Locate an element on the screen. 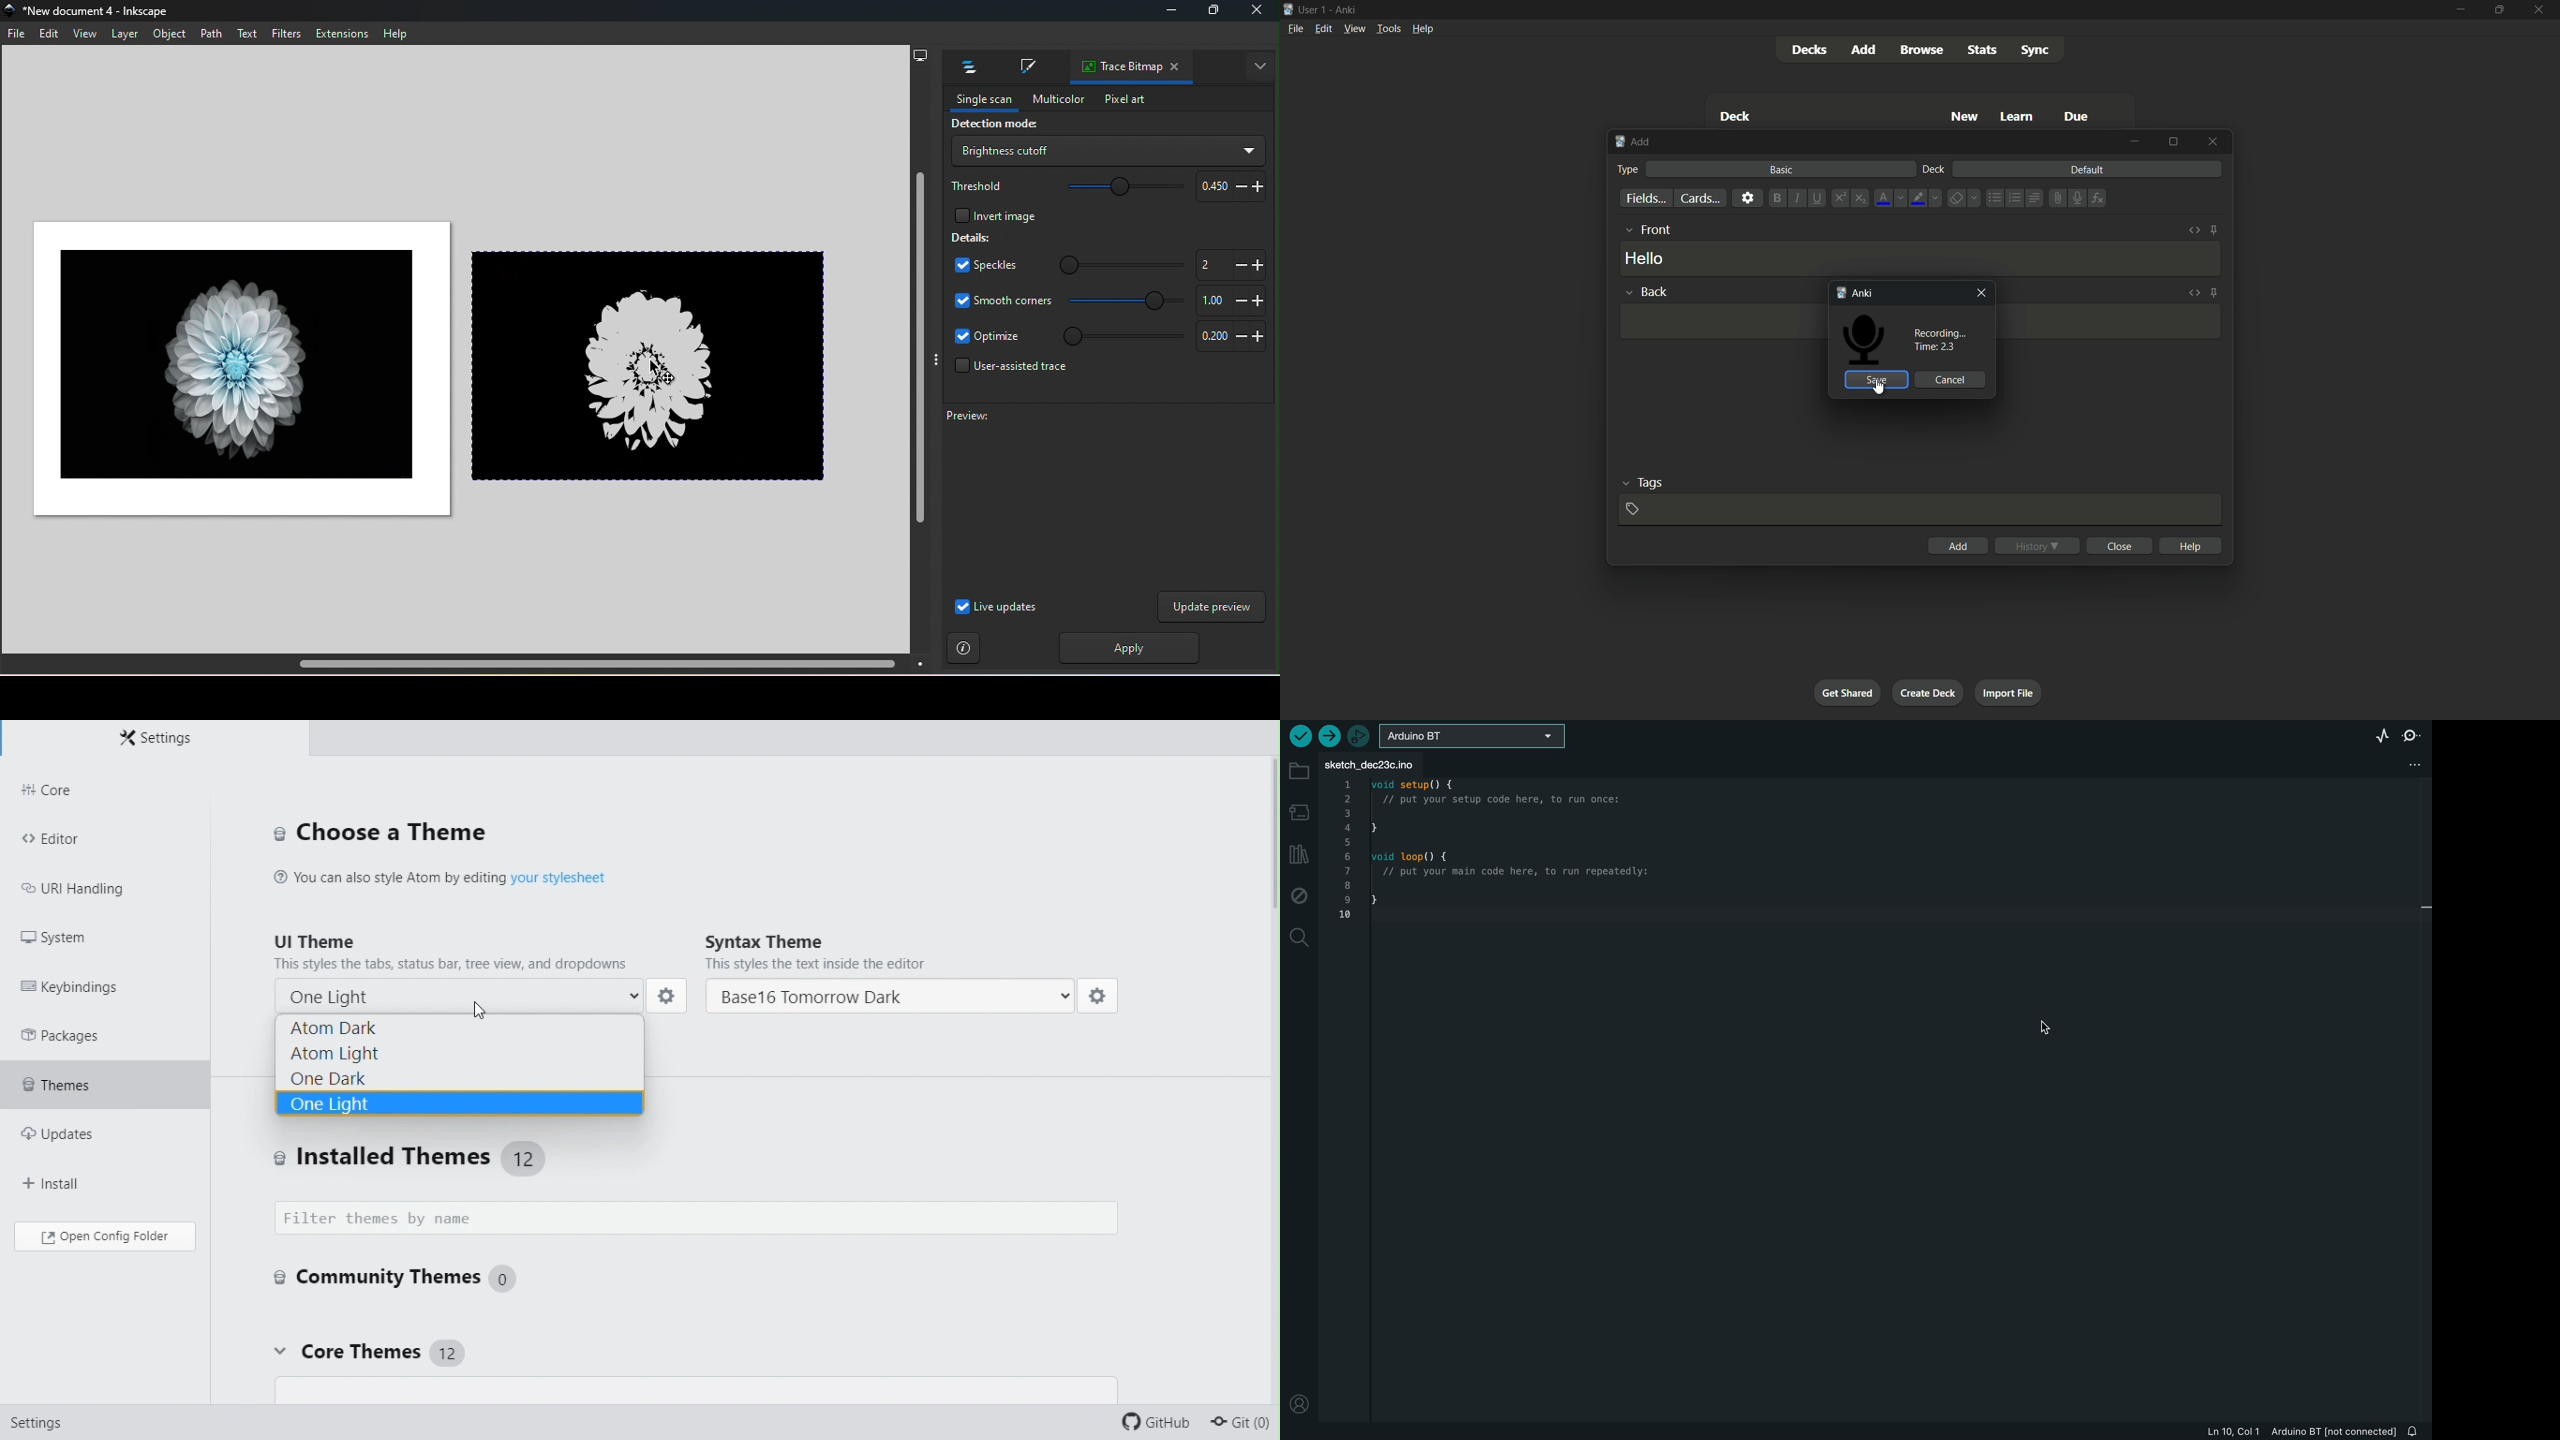 The image size is (2576, 1456). deck is located at coordinates (1735, 116).